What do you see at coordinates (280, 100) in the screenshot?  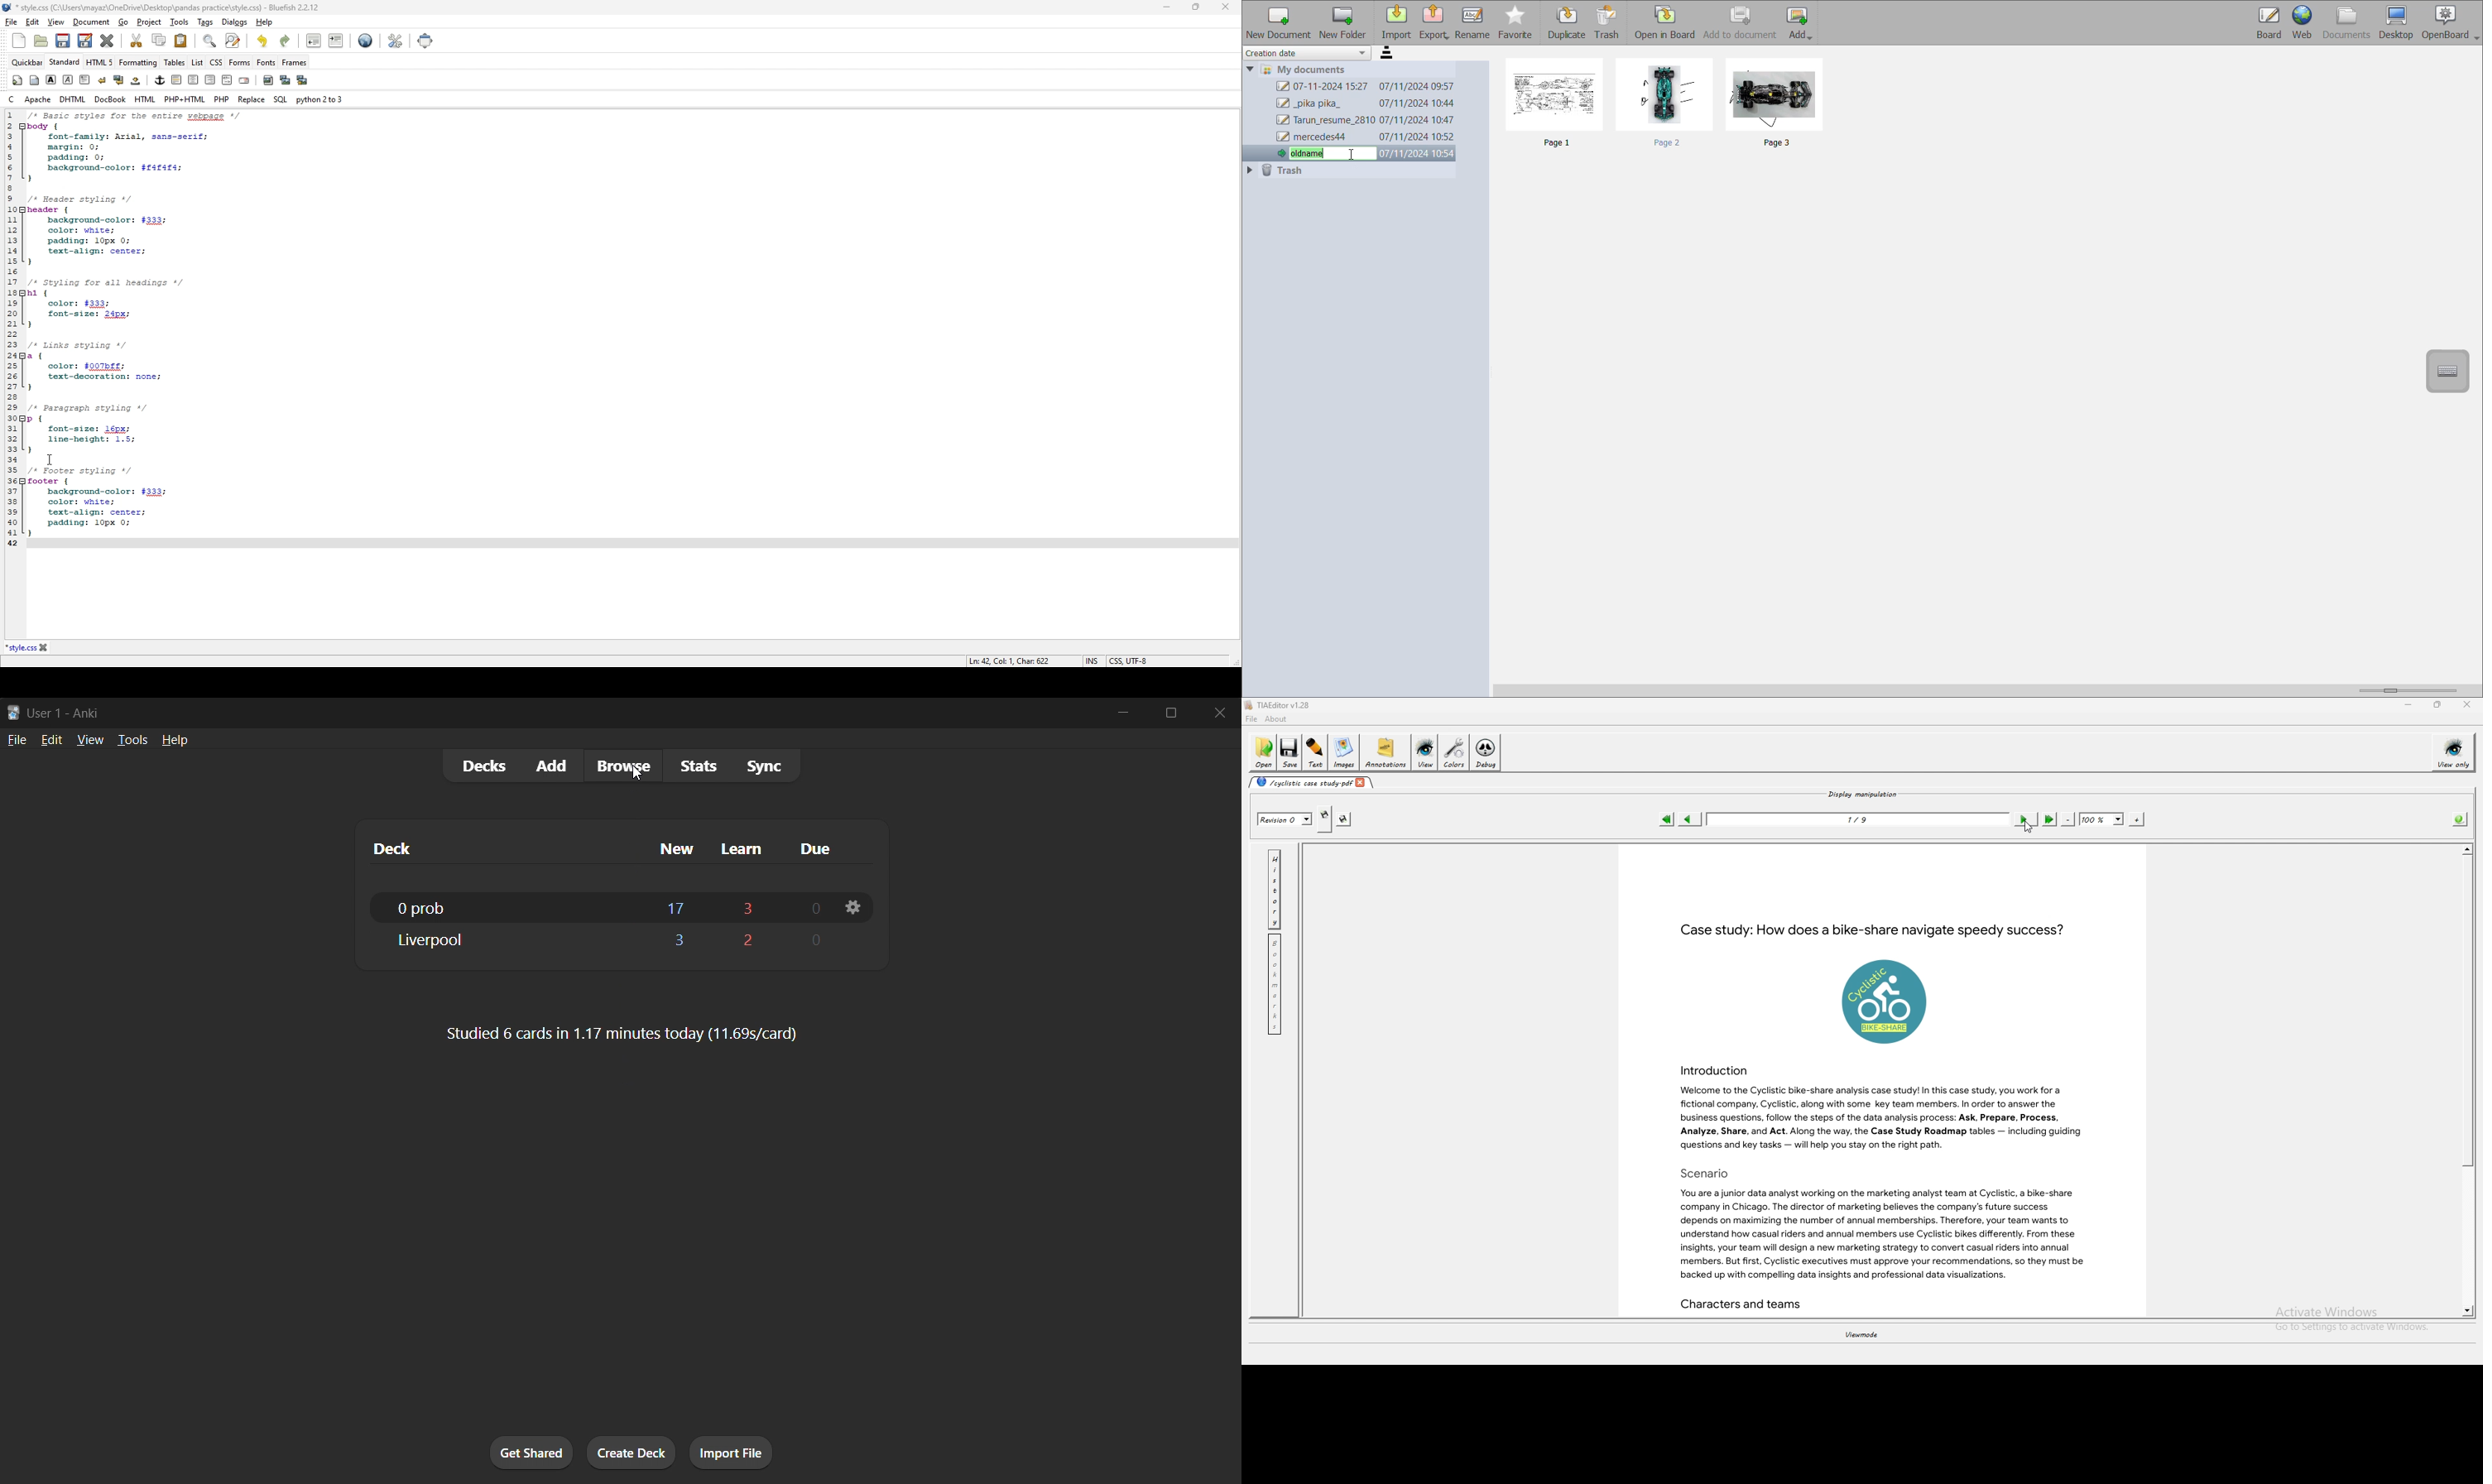 I see `SQL` at bounding box center [280, 100].